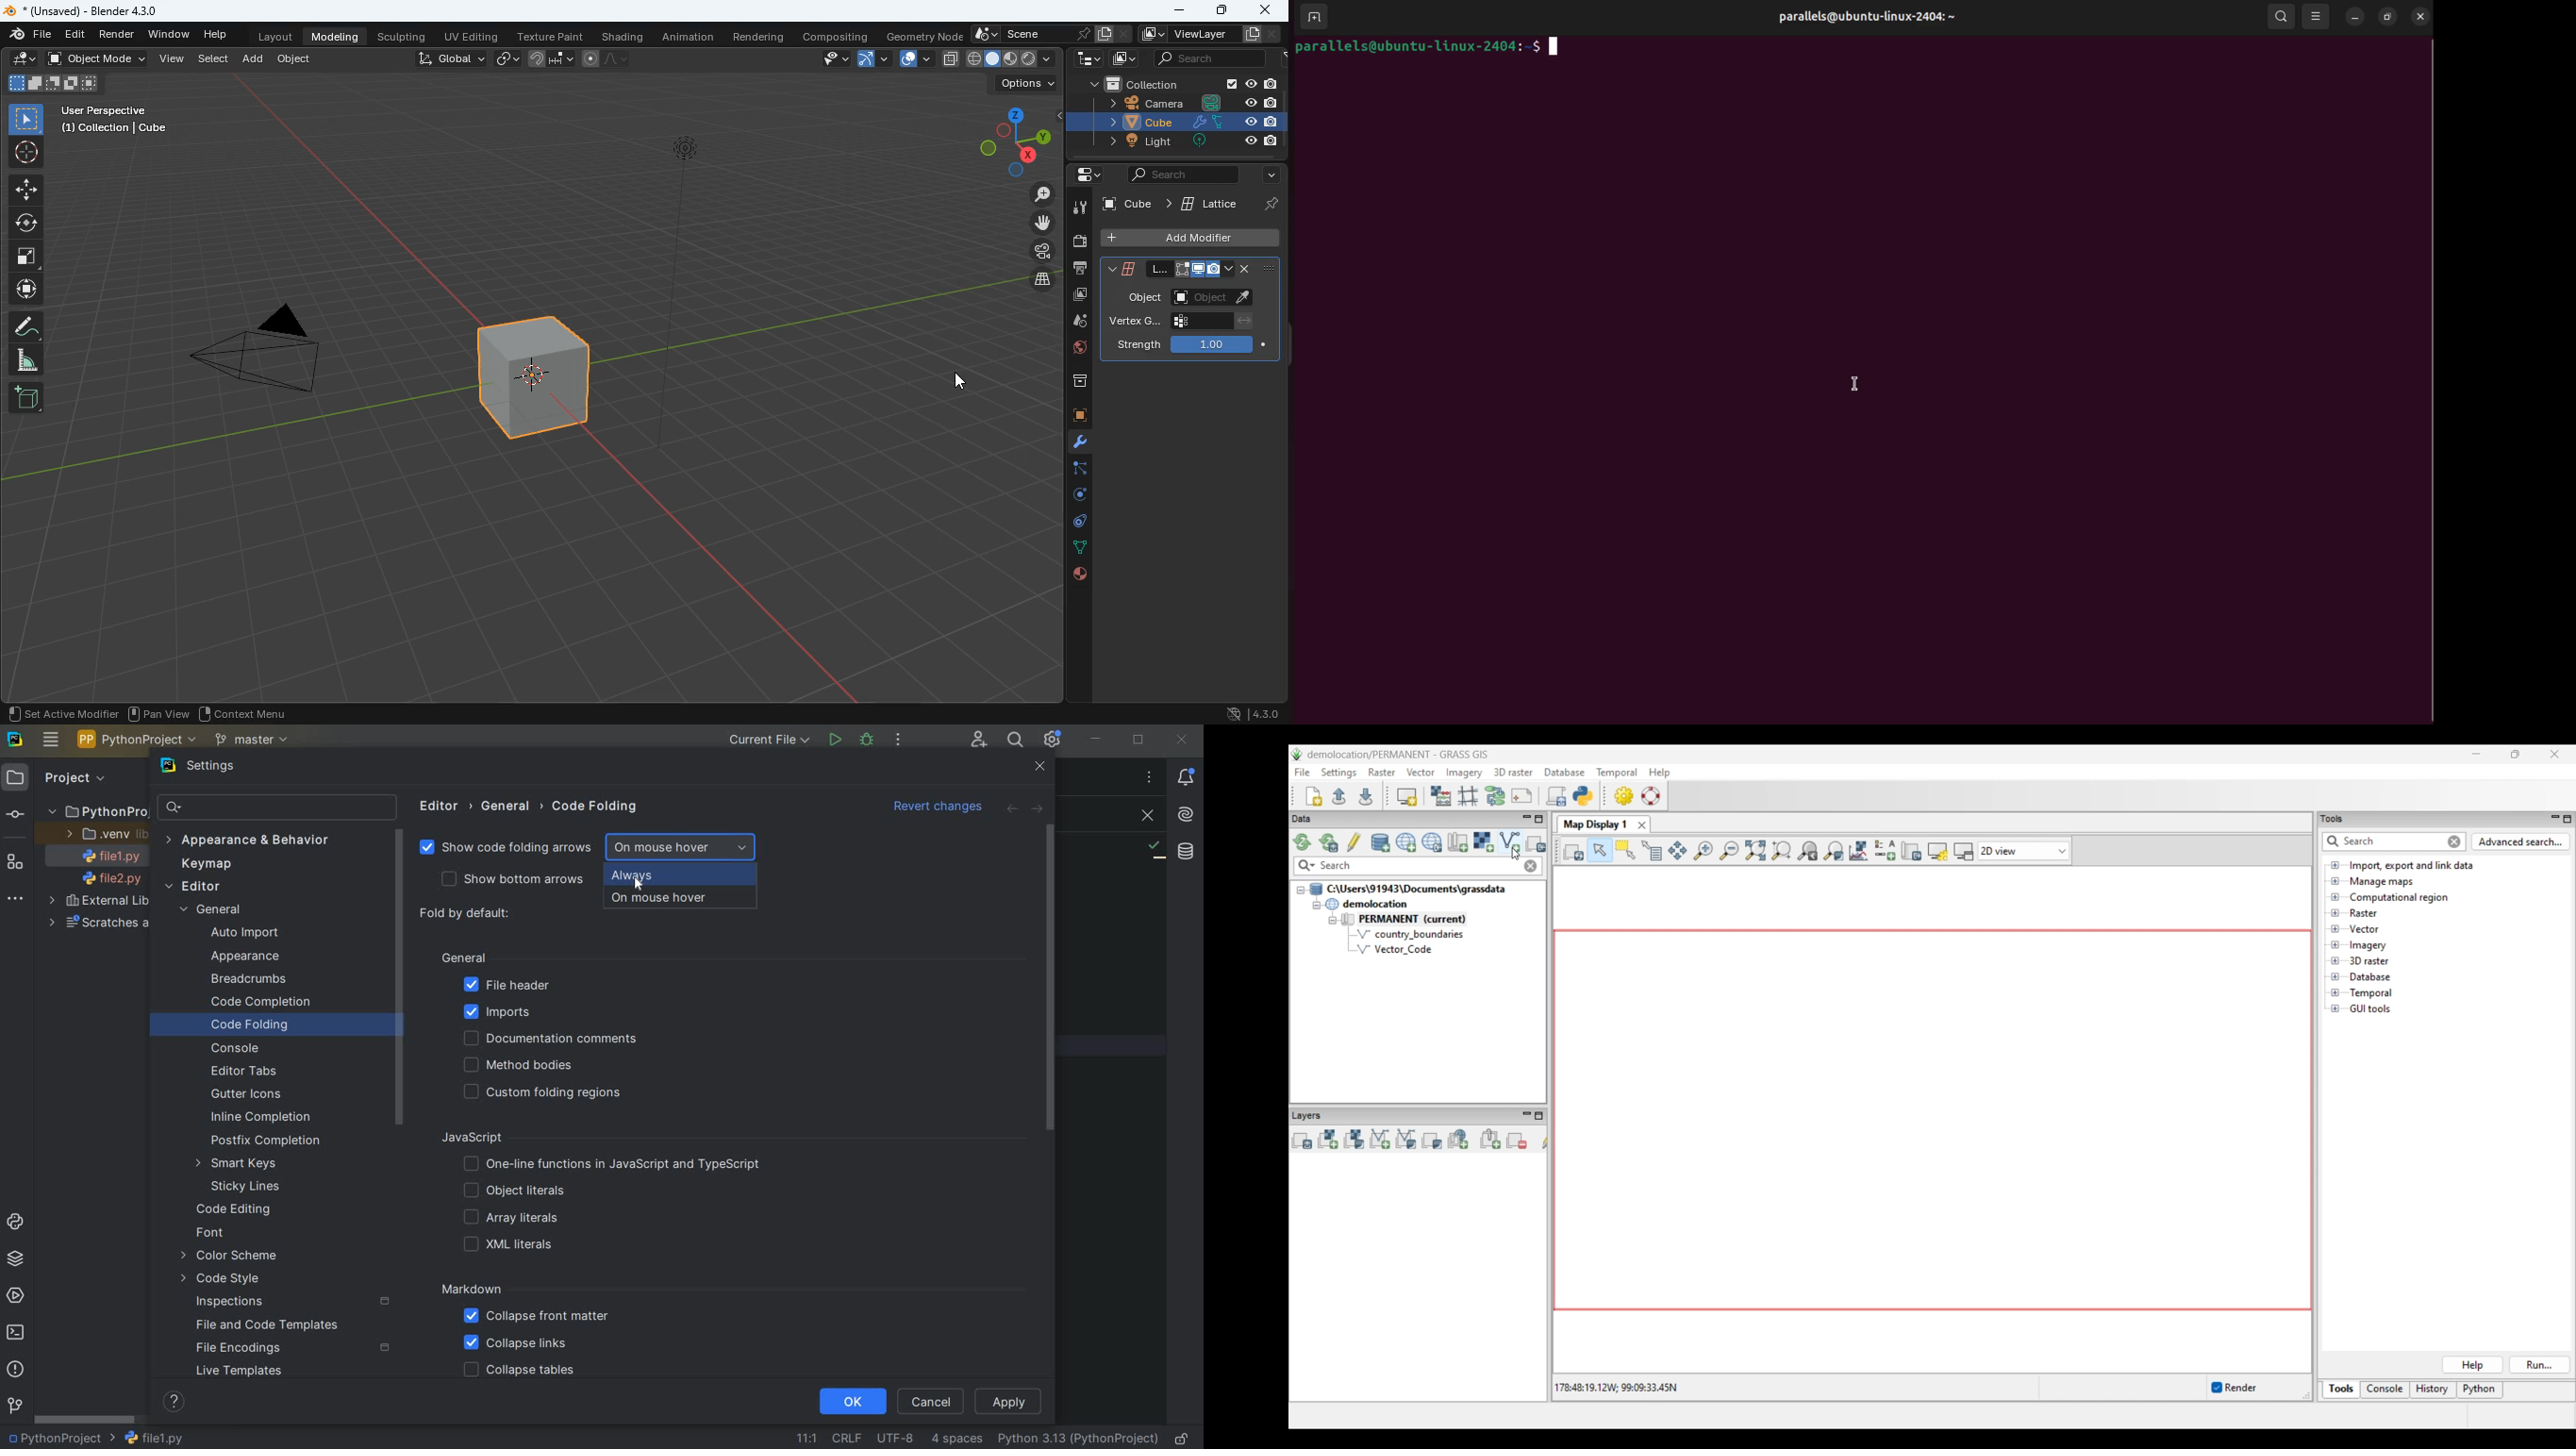 This screenshot has height=1456, width=2576. Describe the element at coordinates (1044, 252) in the screenshot. I see `movie` at that location.